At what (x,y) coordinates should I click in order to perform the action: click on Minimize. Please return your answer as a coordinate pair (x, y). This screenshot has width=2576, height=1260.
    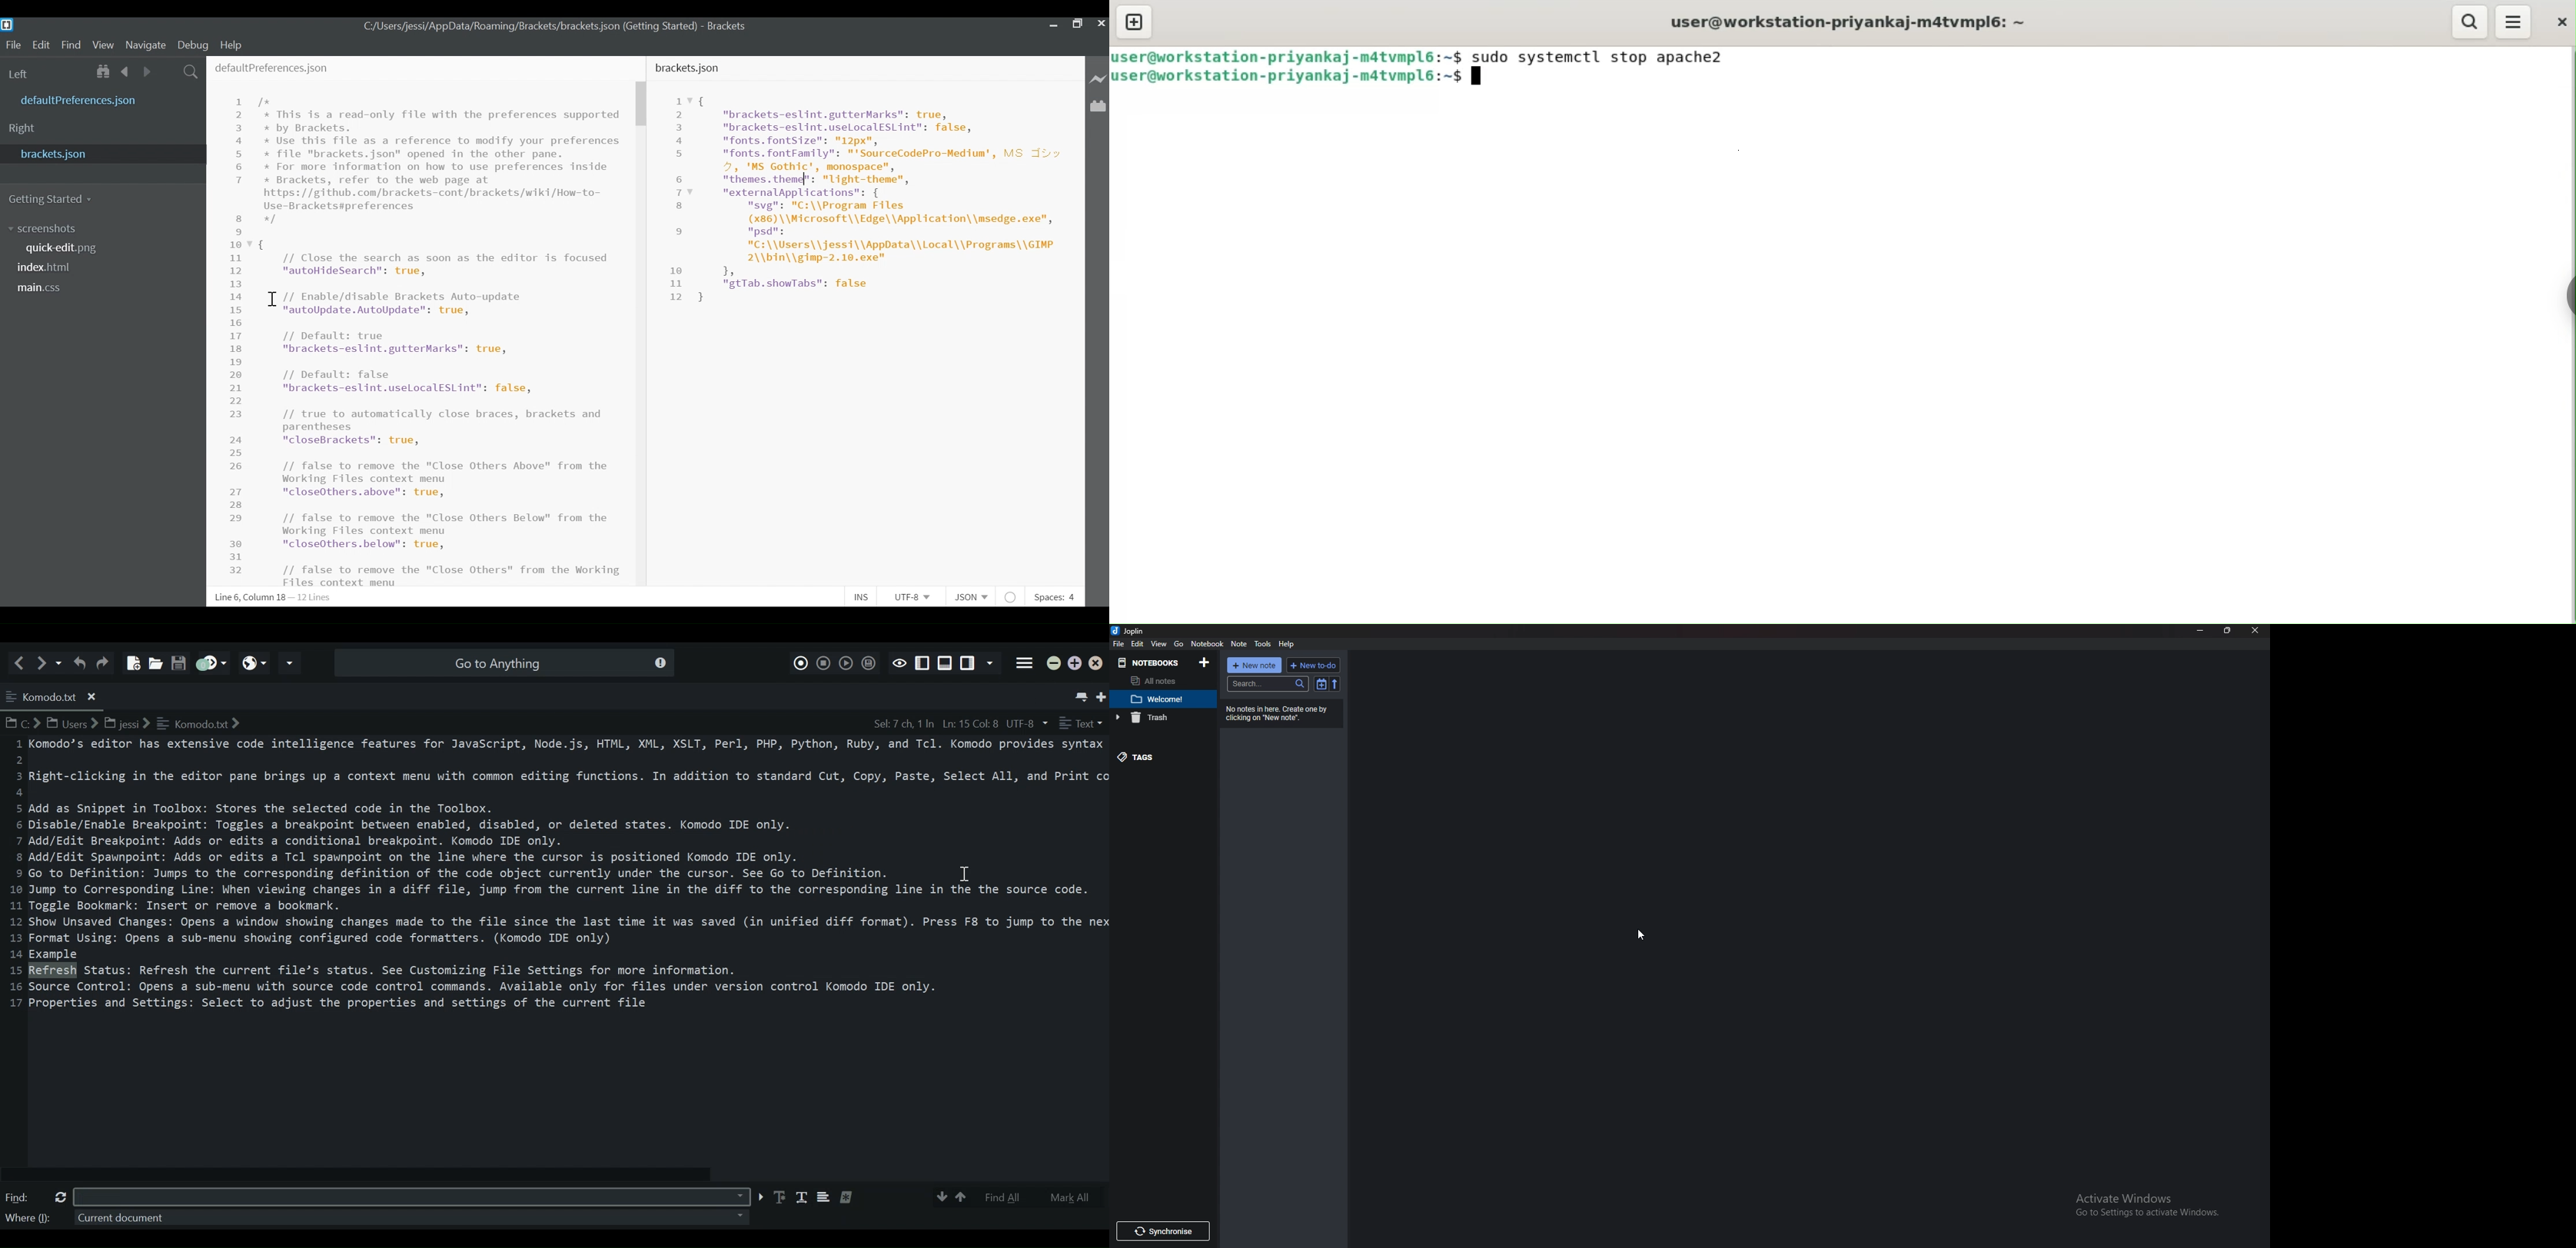
    Looking at the image, I should click on (2200, 631).